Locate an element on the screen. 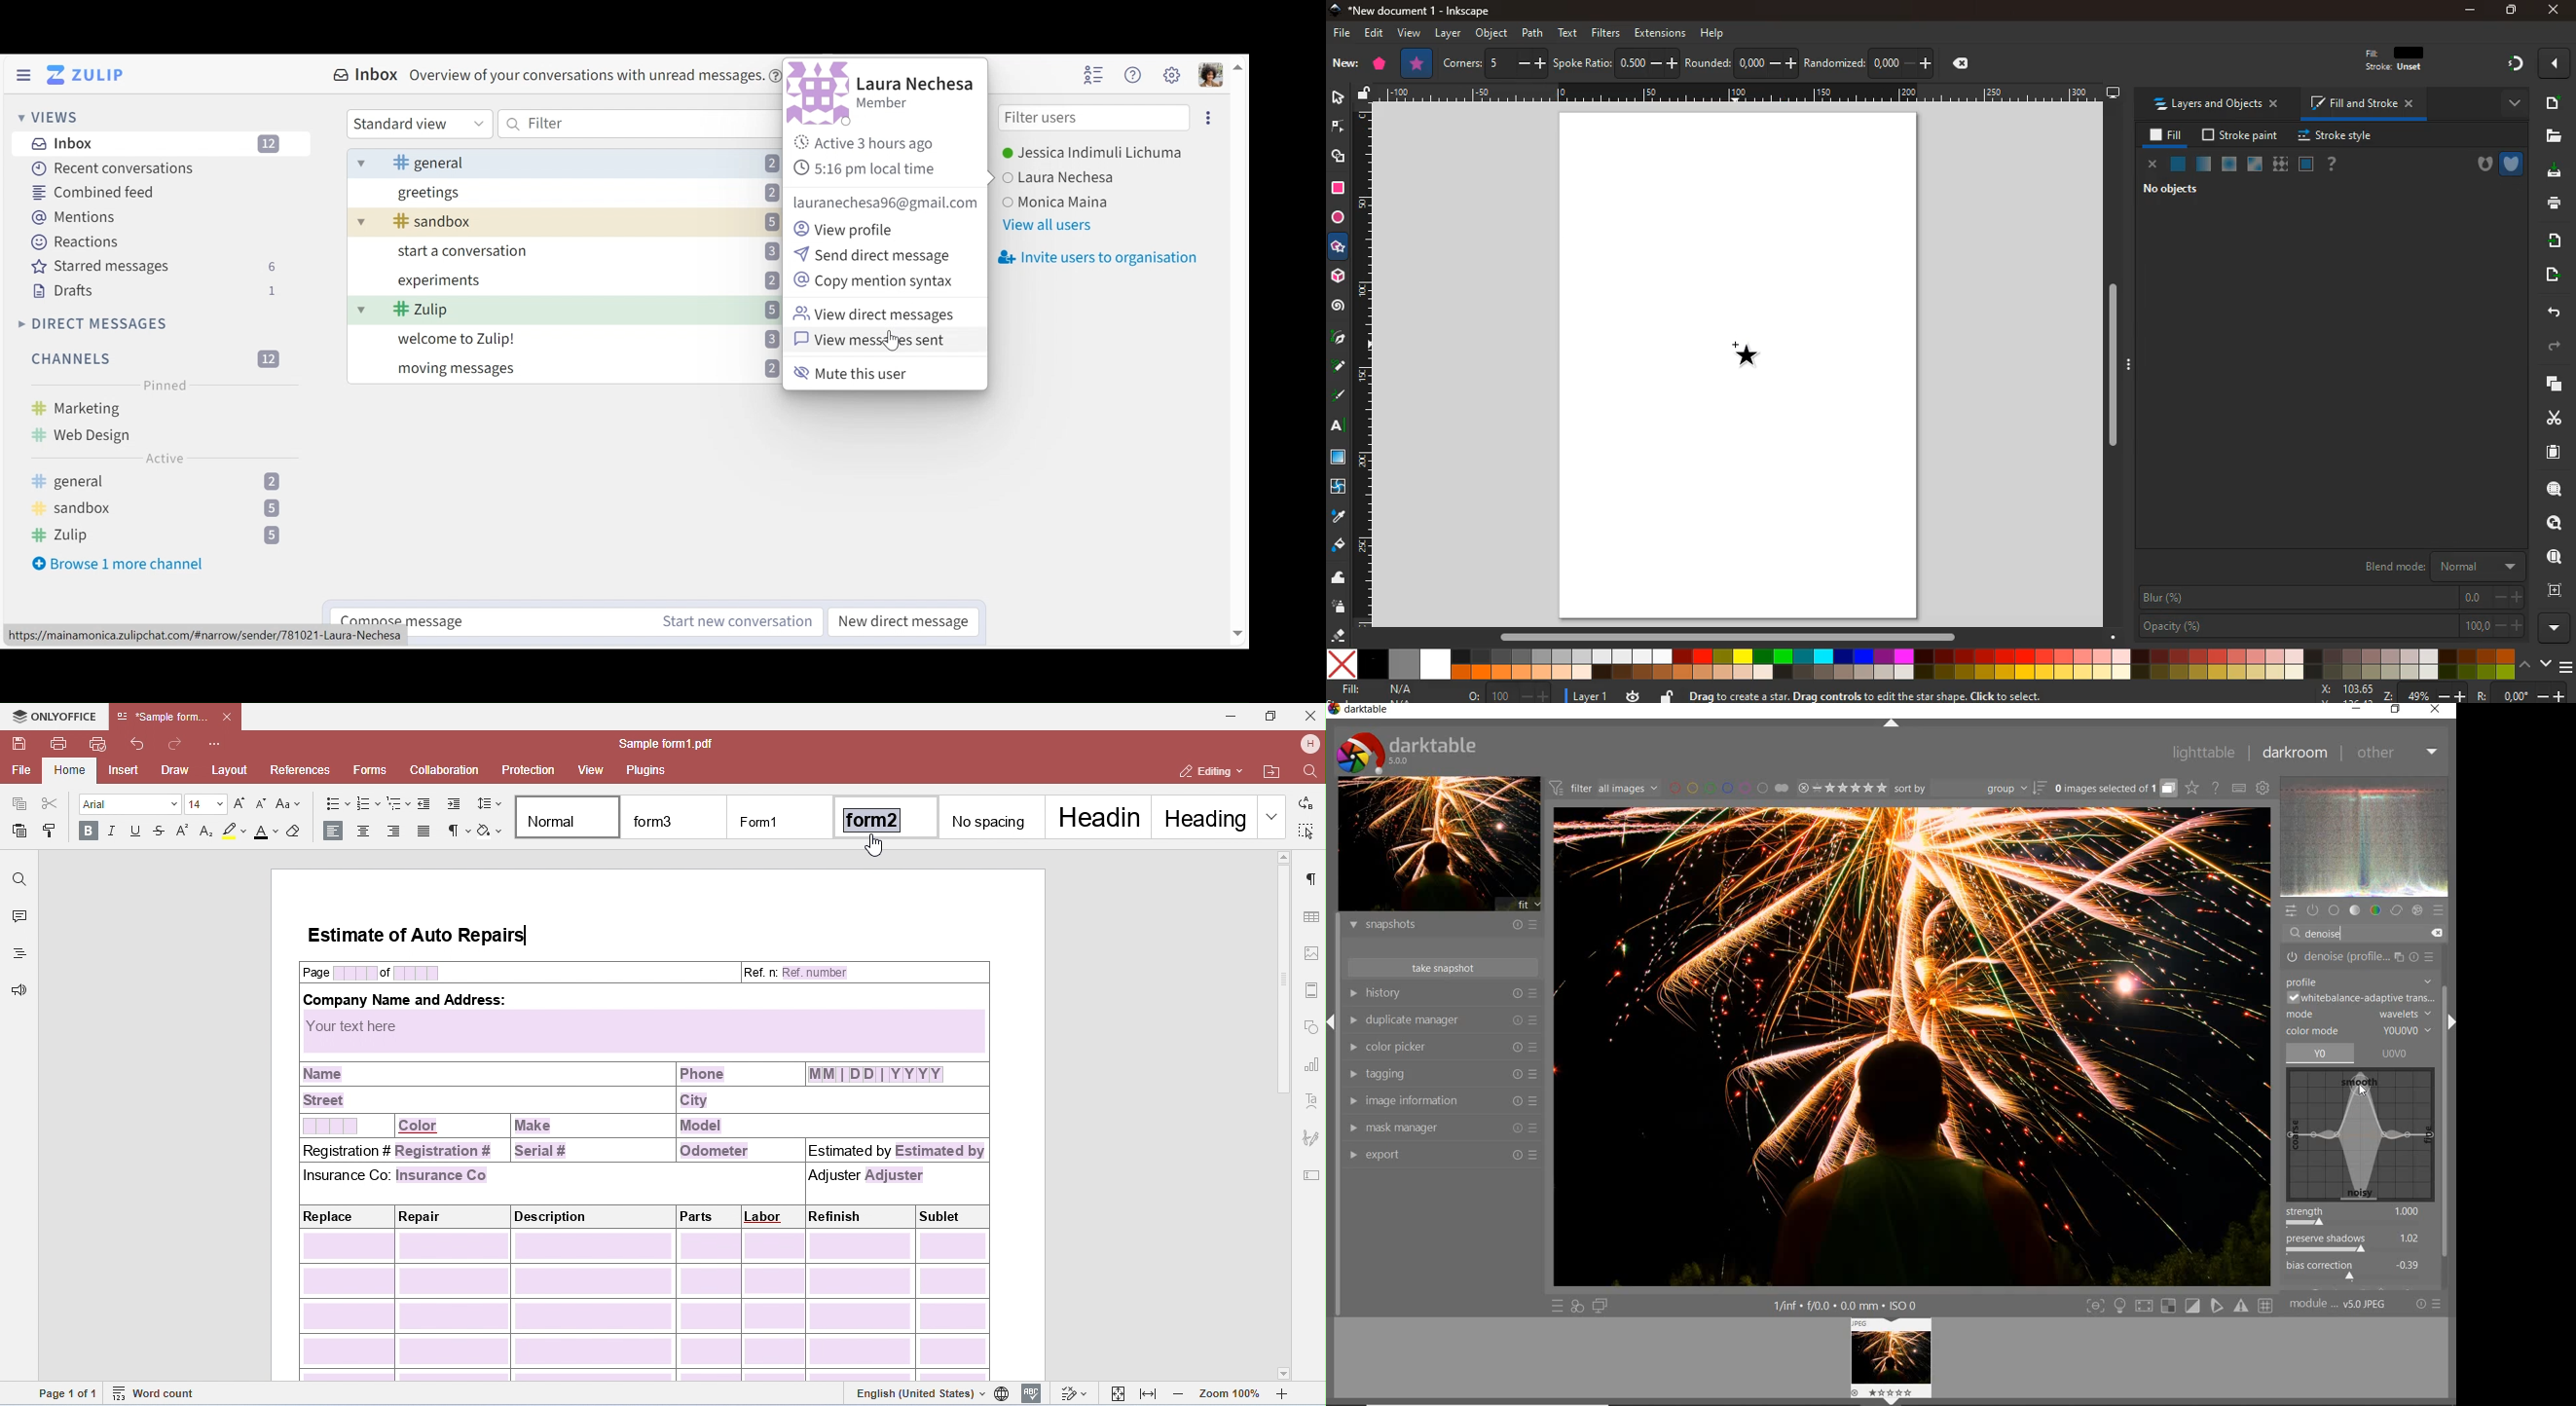 This screenshot has width=2576, height=1428. user 2 is located at coordinates (1064, 176).